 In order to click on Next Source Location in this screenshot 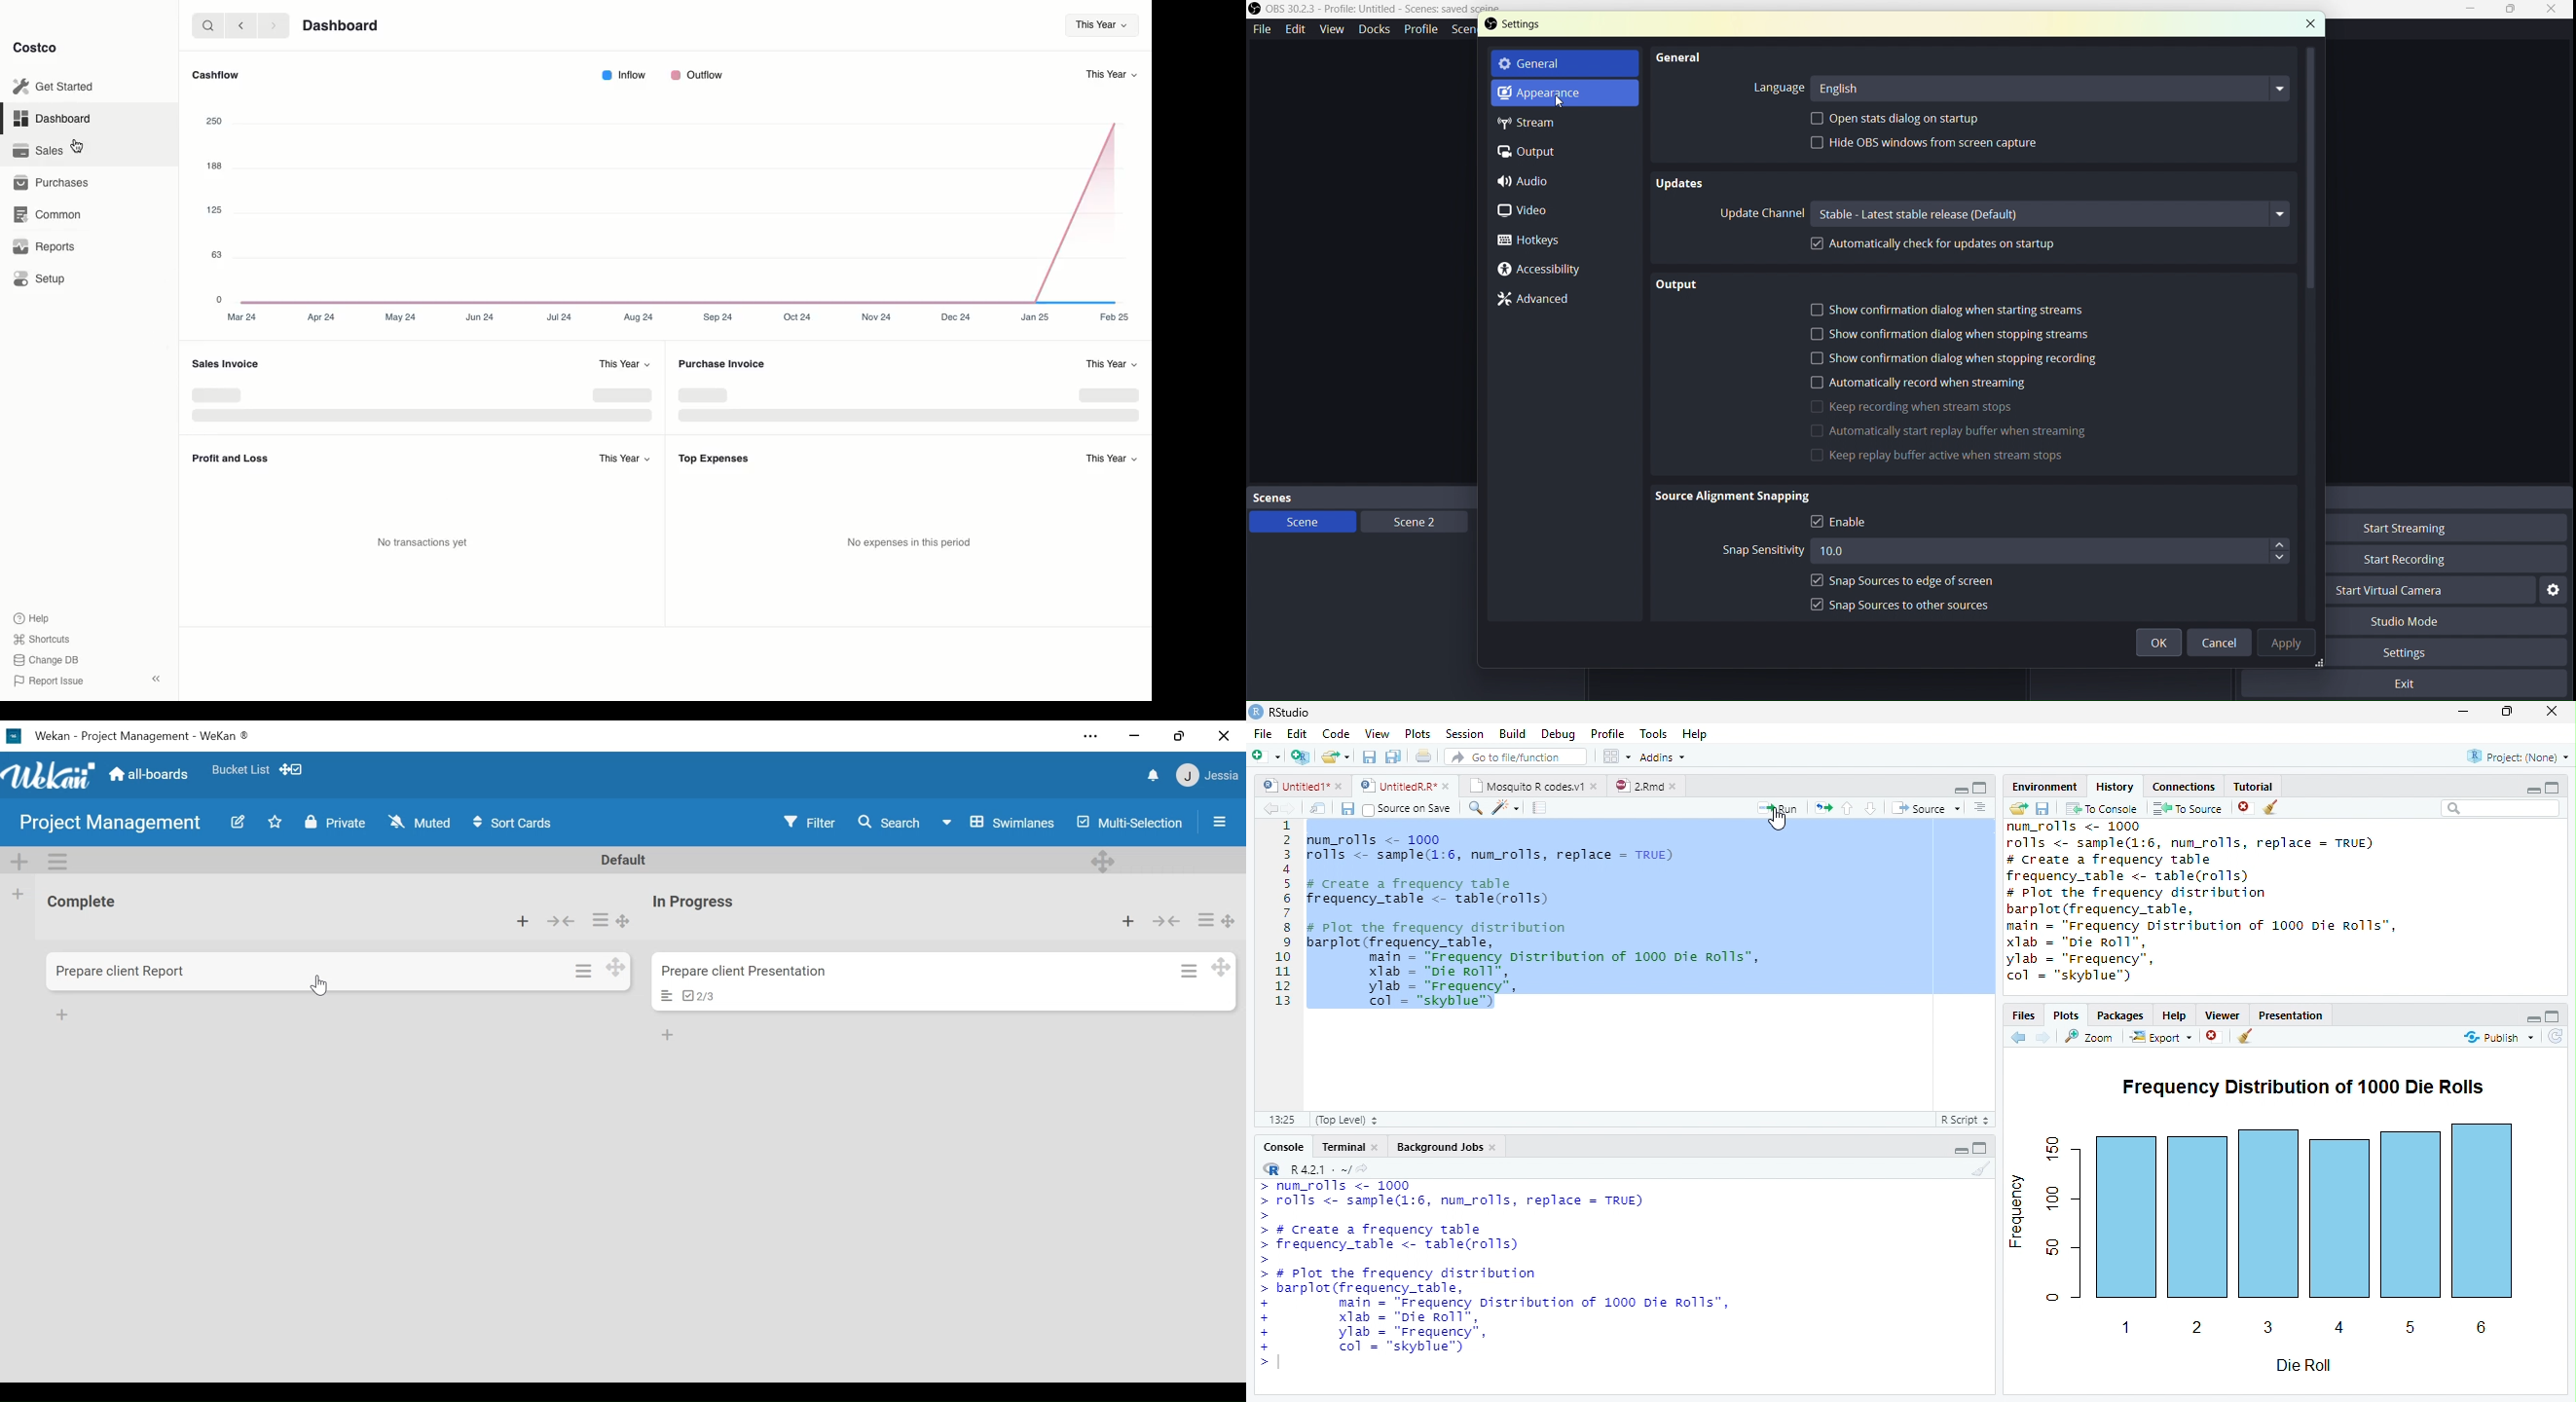, I will do `click(1290, 807)`.